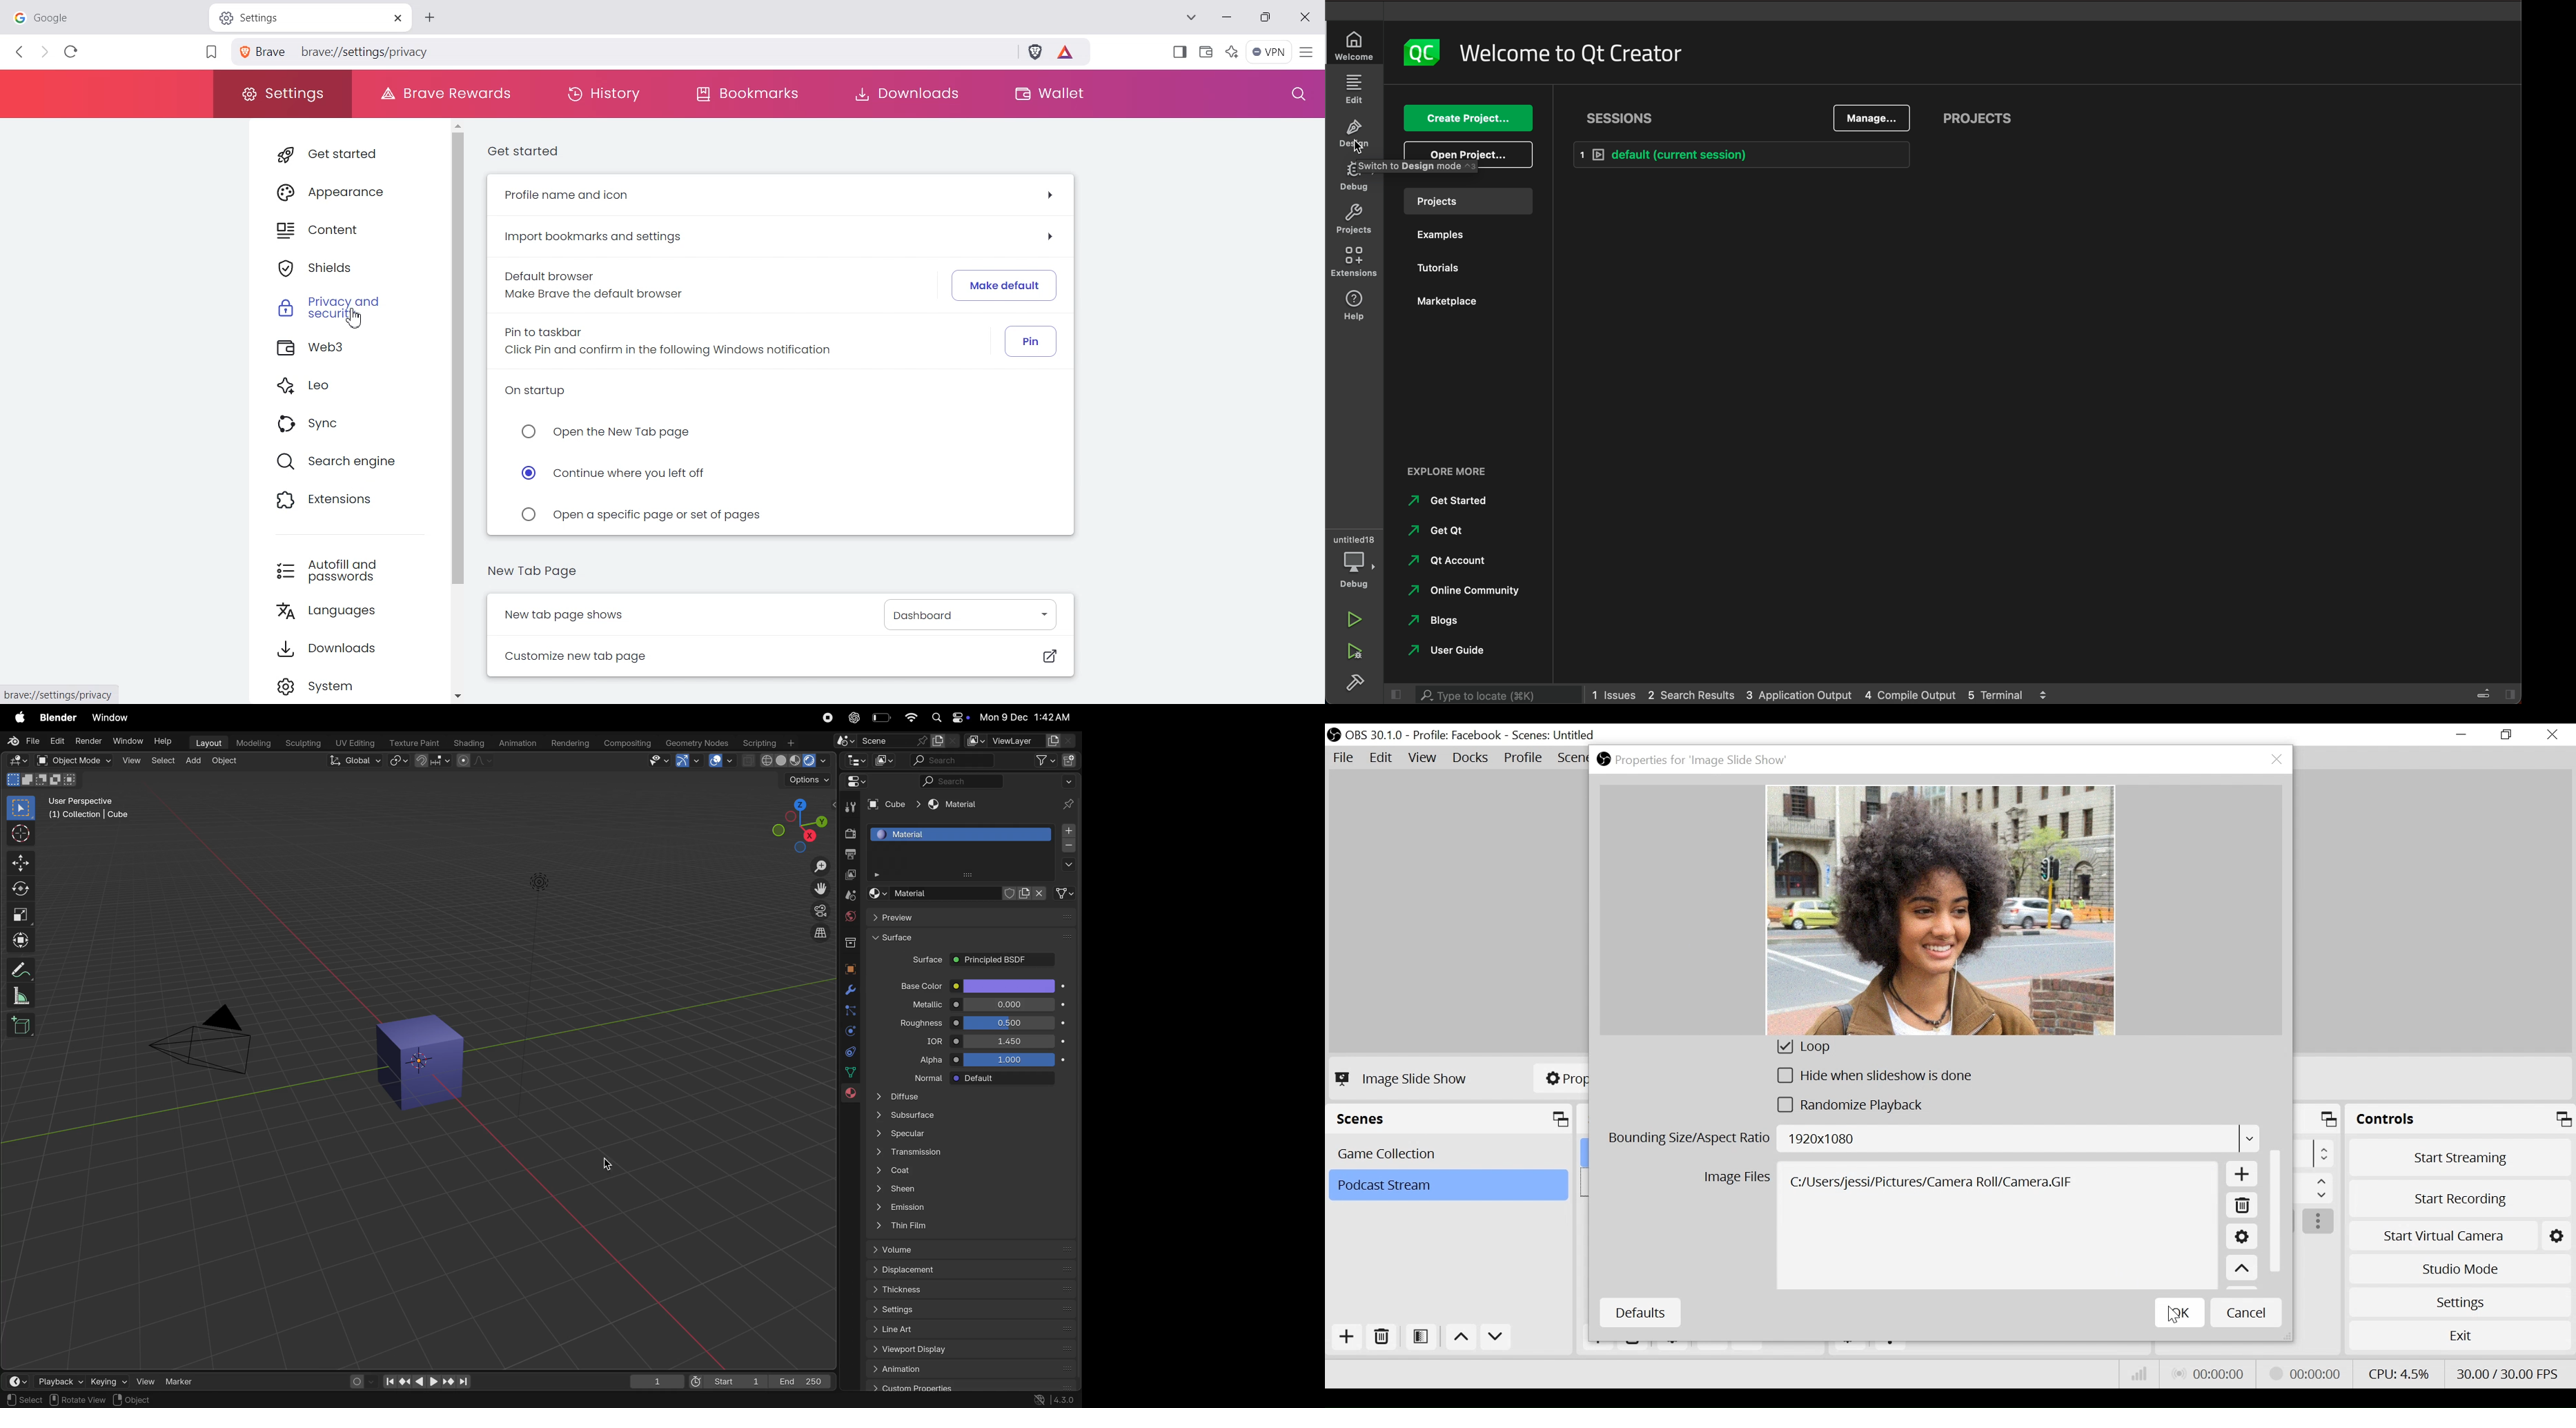 Image resolution: width=2576 pixels, height=1428 pixels. Describe the element at coordinates (541, 883) in the screenshot. I see `Lights` at that location.